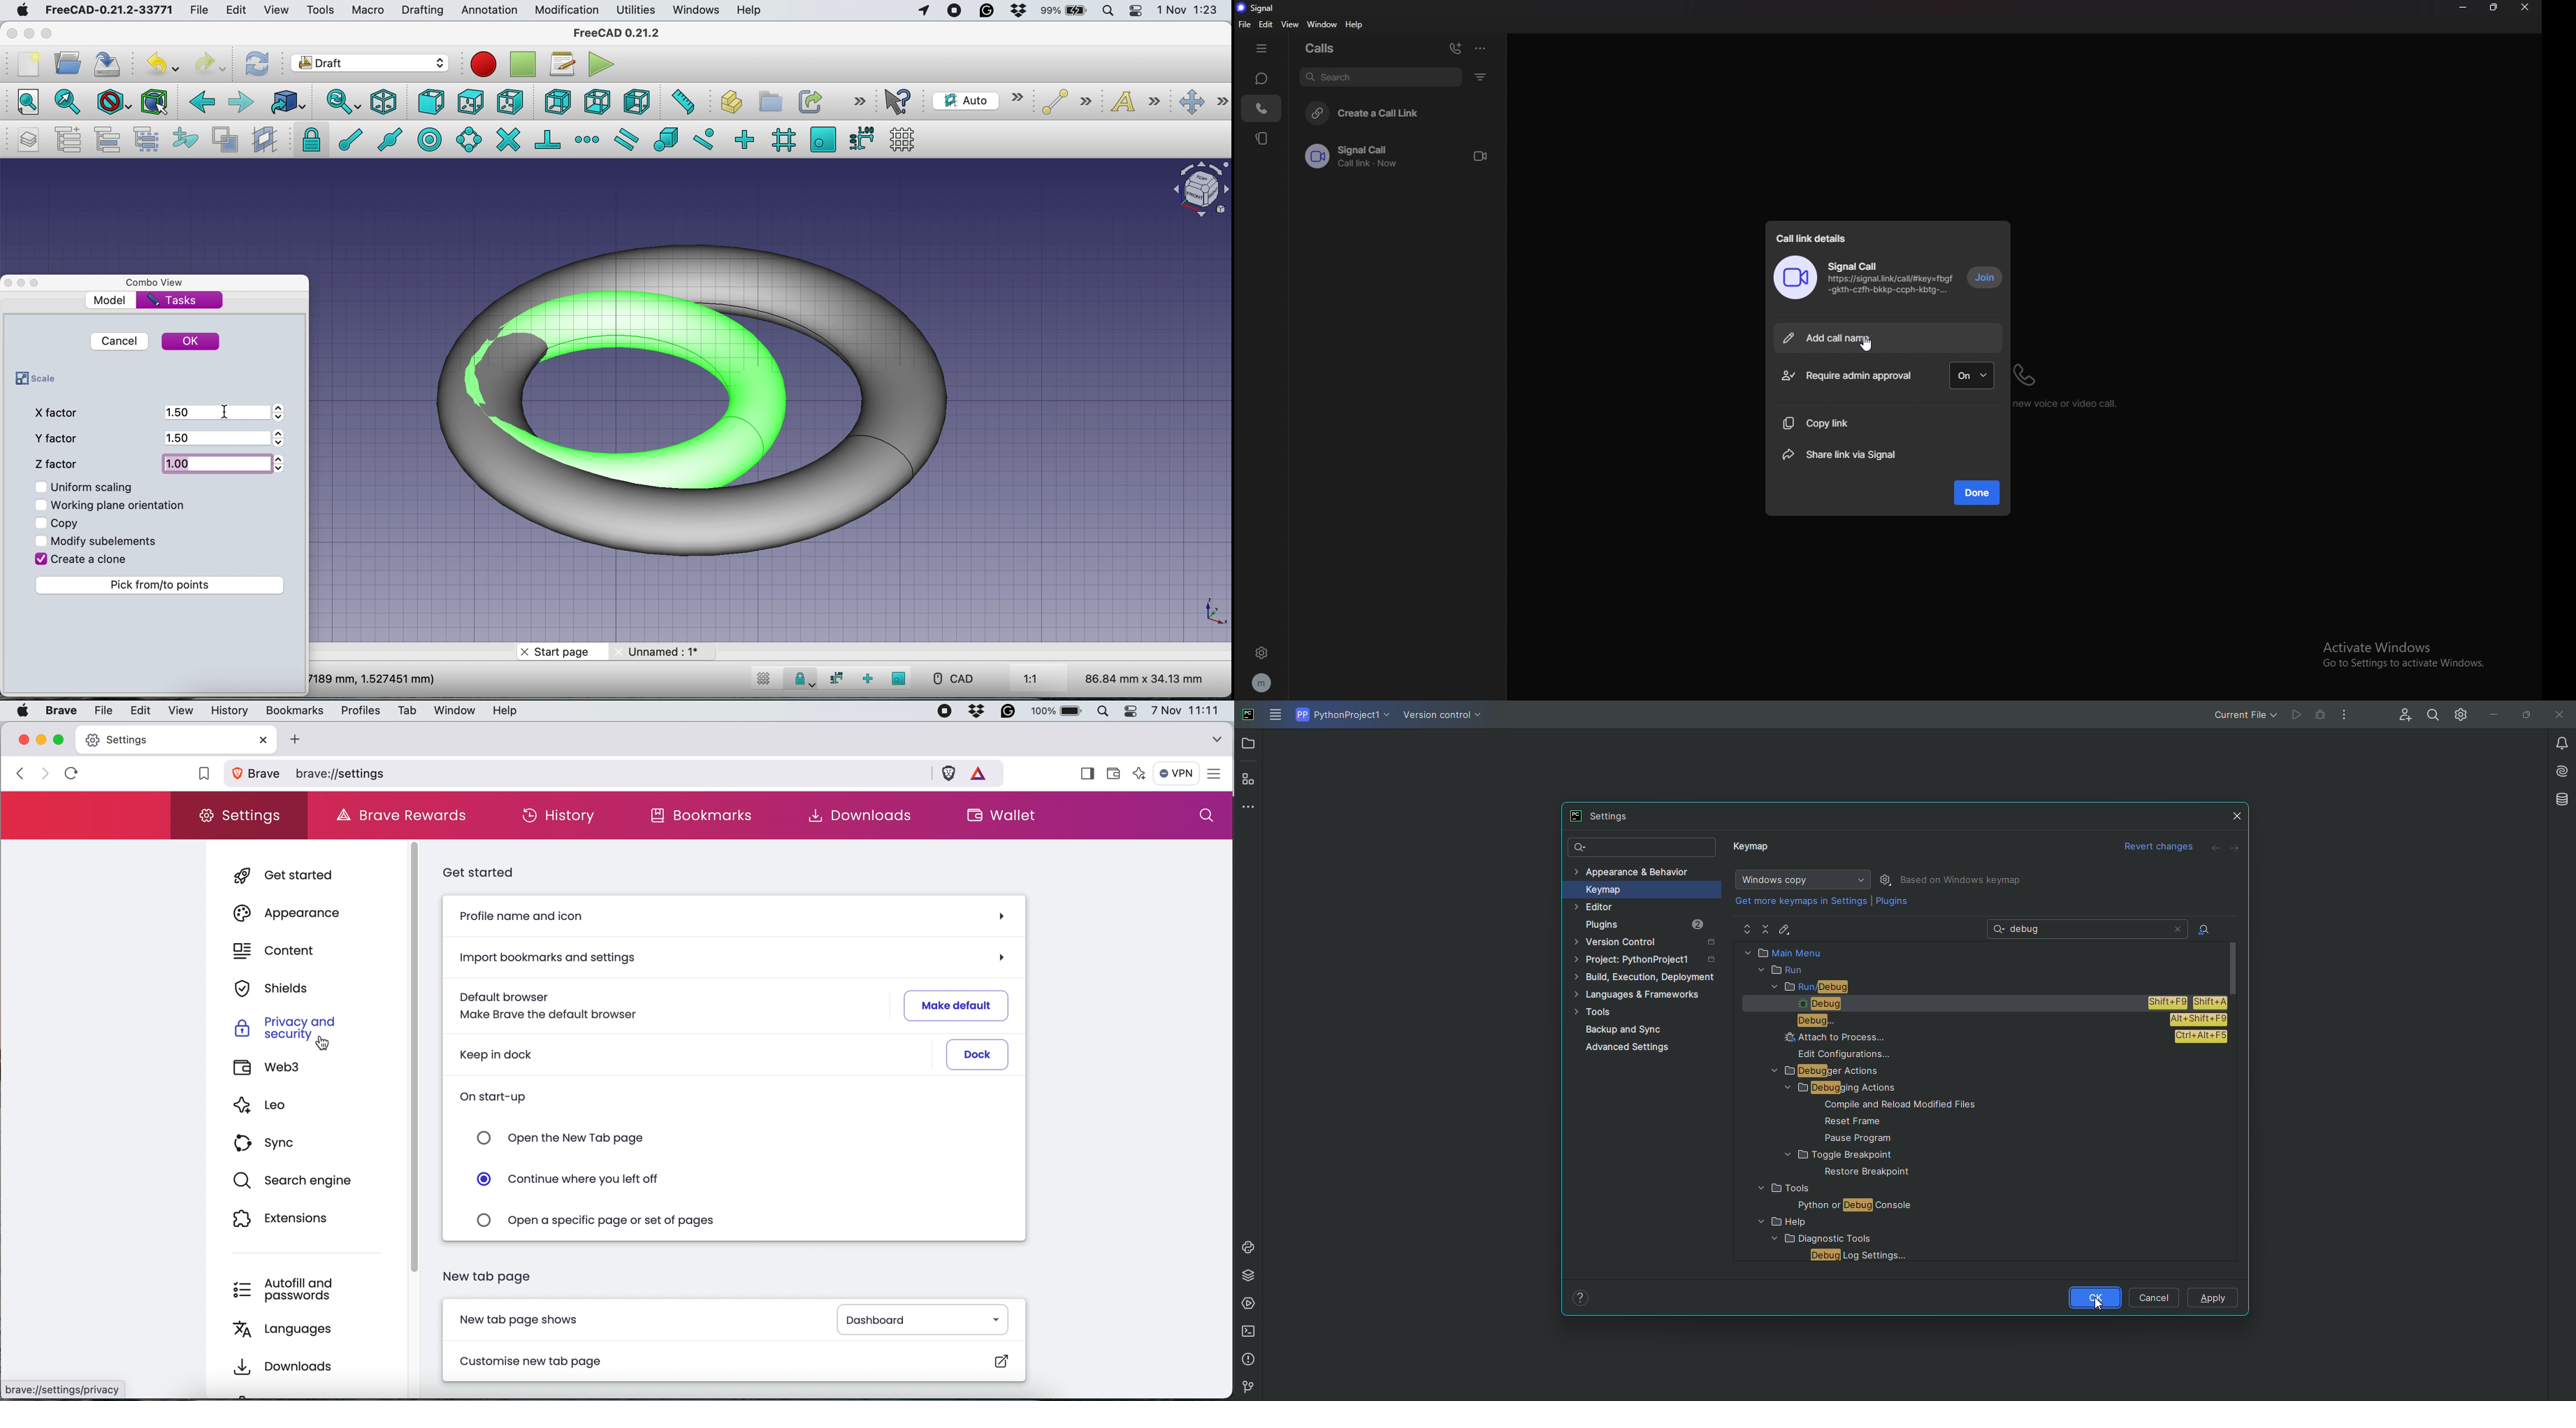  I want to click on modify sub elements, so click(110, 540).